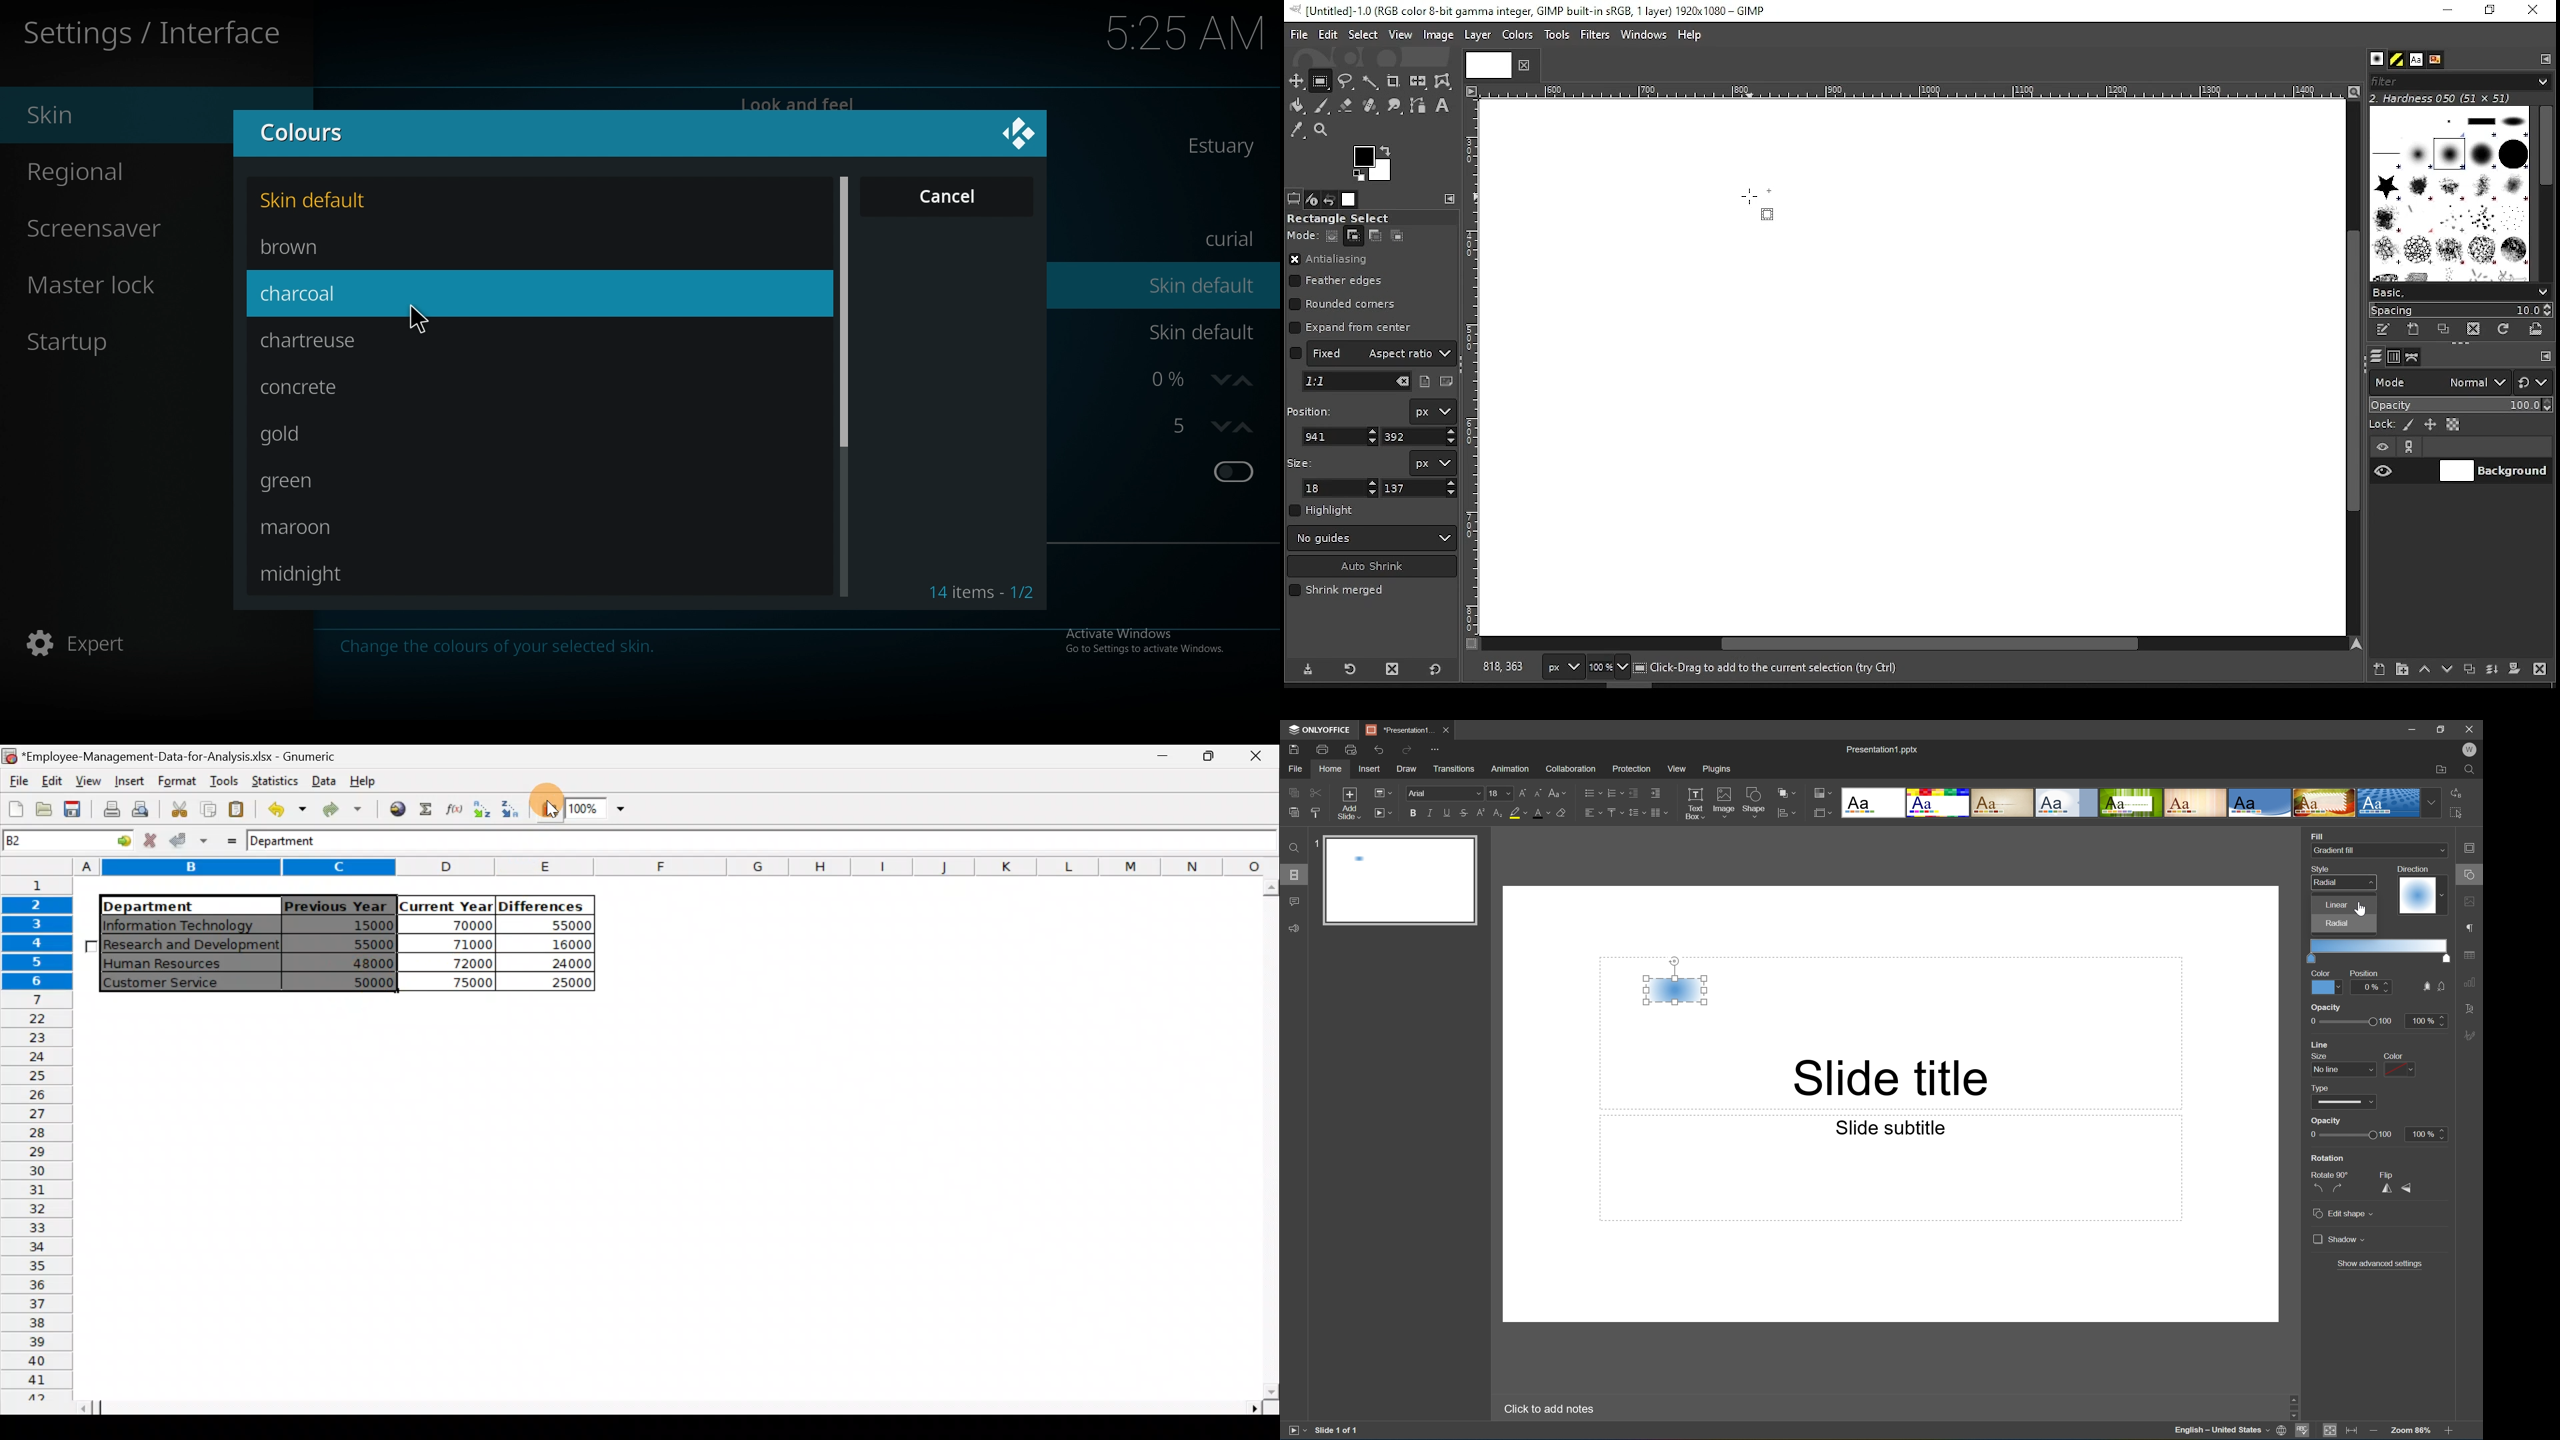  What do you see at coordinates (984, 590) in the screenshot?
I see `item count` at bounding box center [984, 590].